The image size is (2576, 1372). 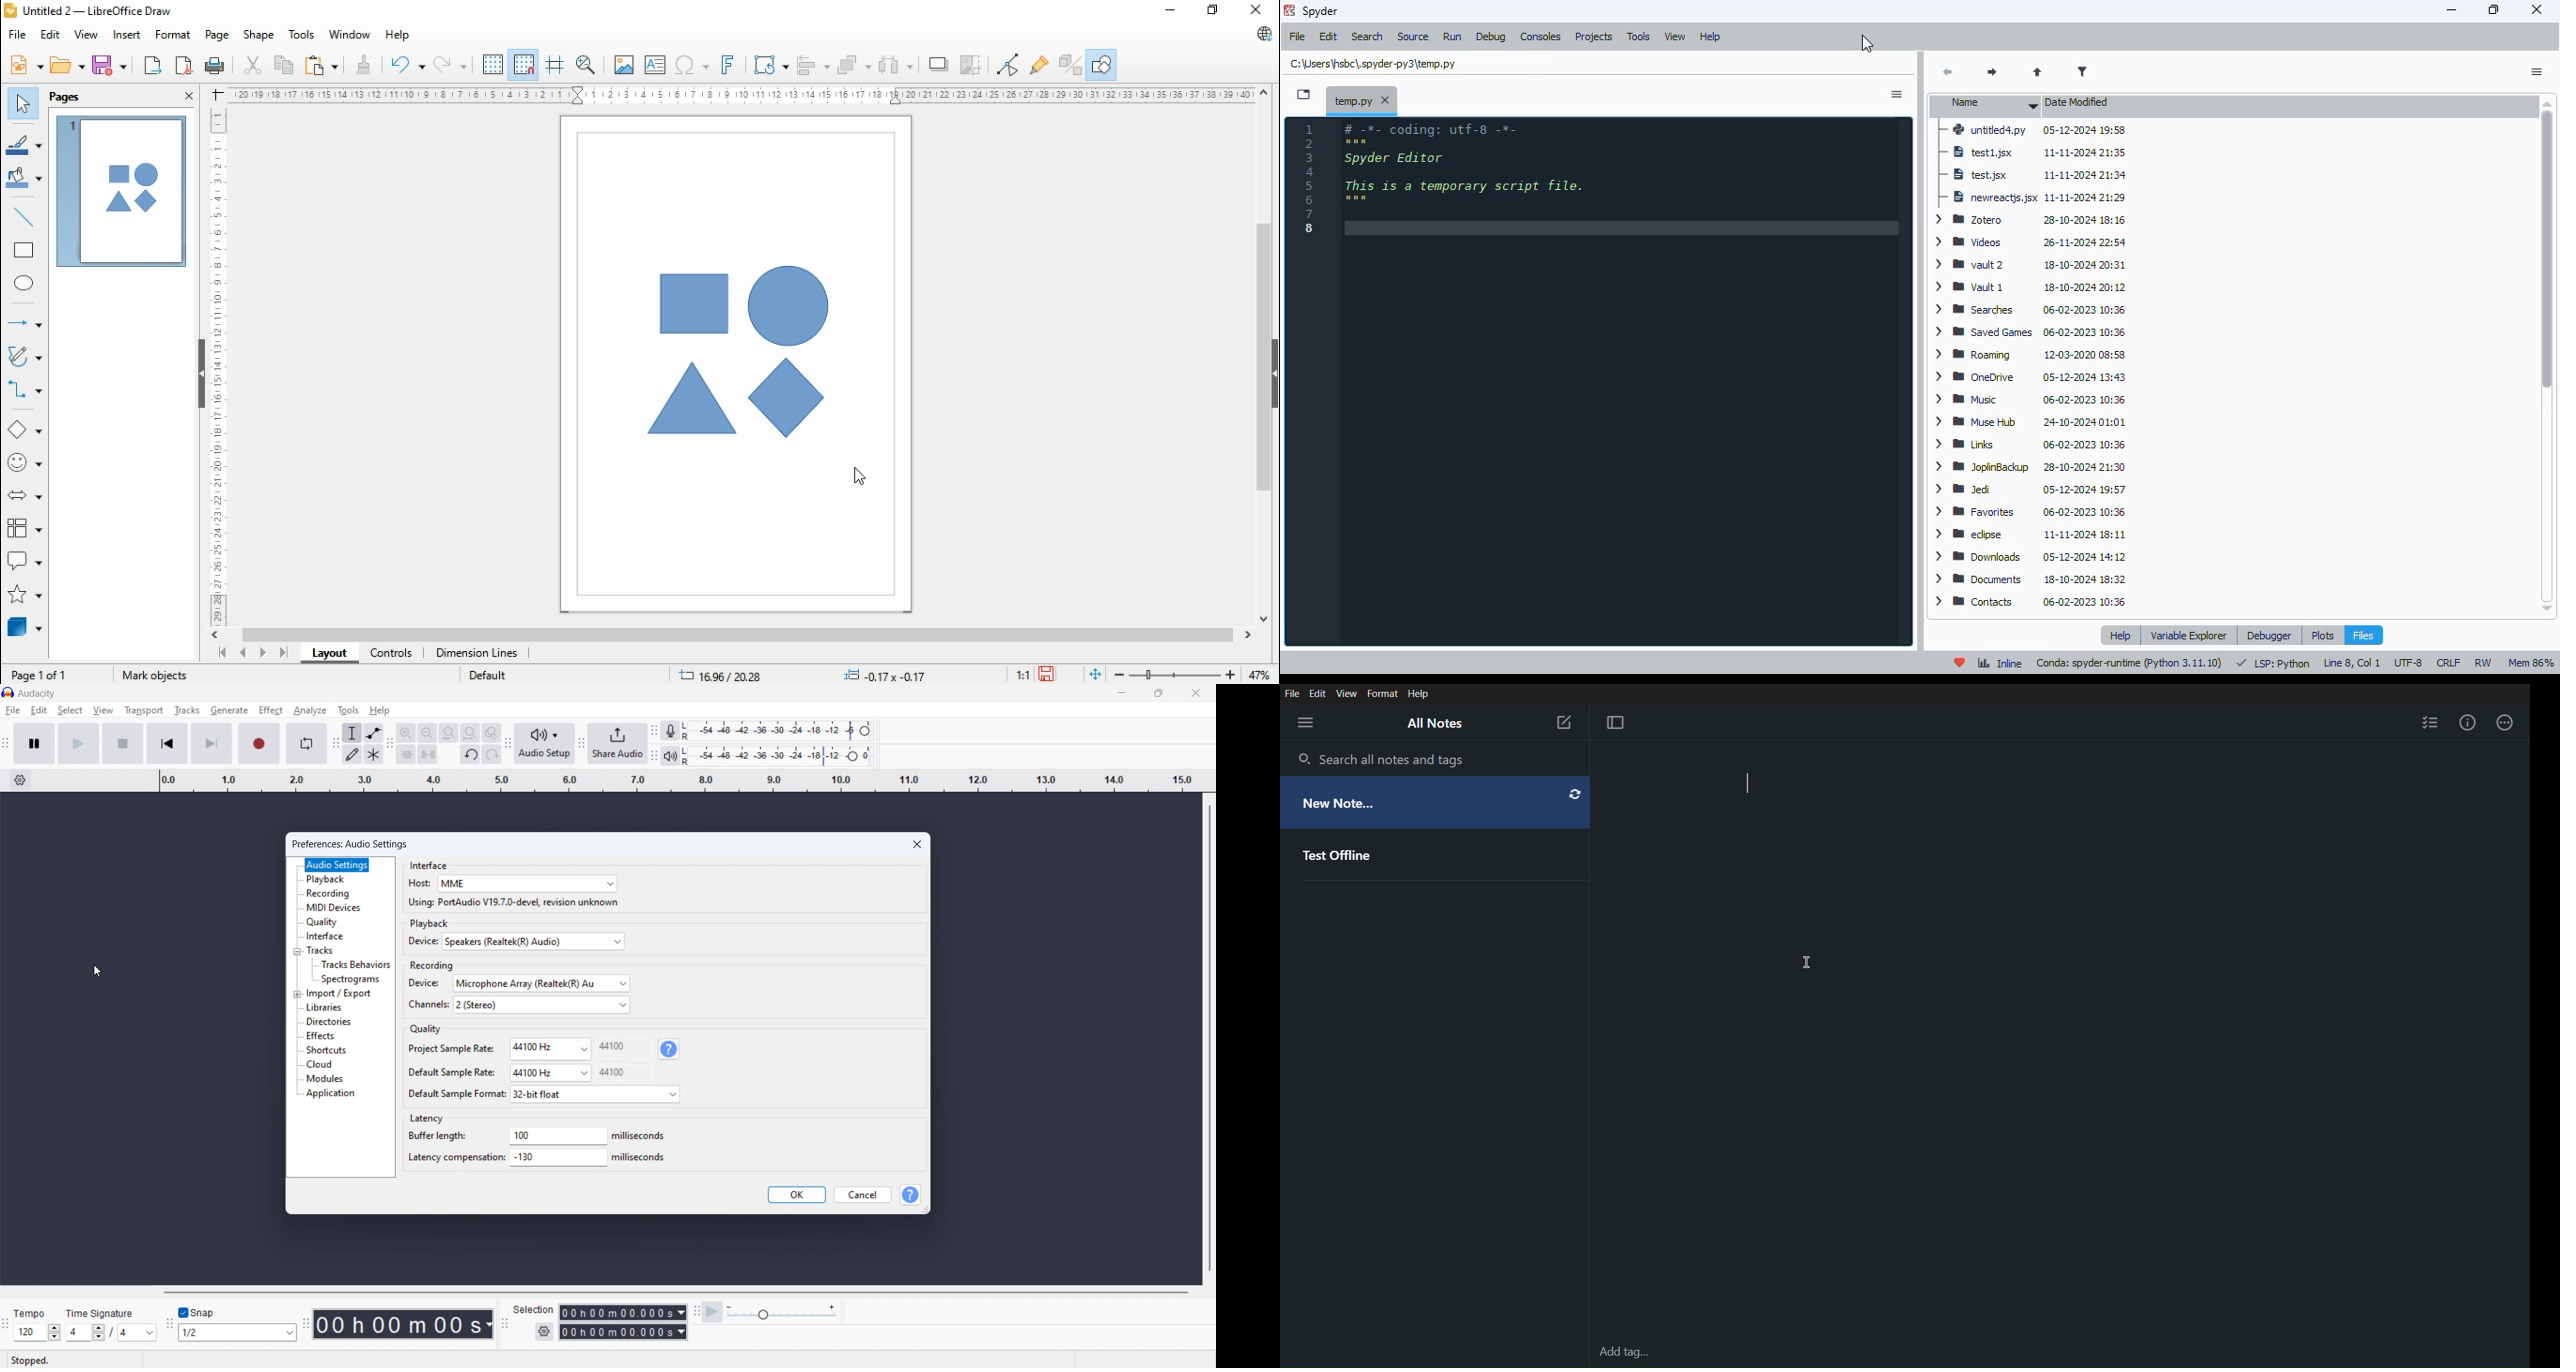 What do you see at coordinates (670, 1049) in the screenshot?
I see `help` at bounding box center [670, 1049].